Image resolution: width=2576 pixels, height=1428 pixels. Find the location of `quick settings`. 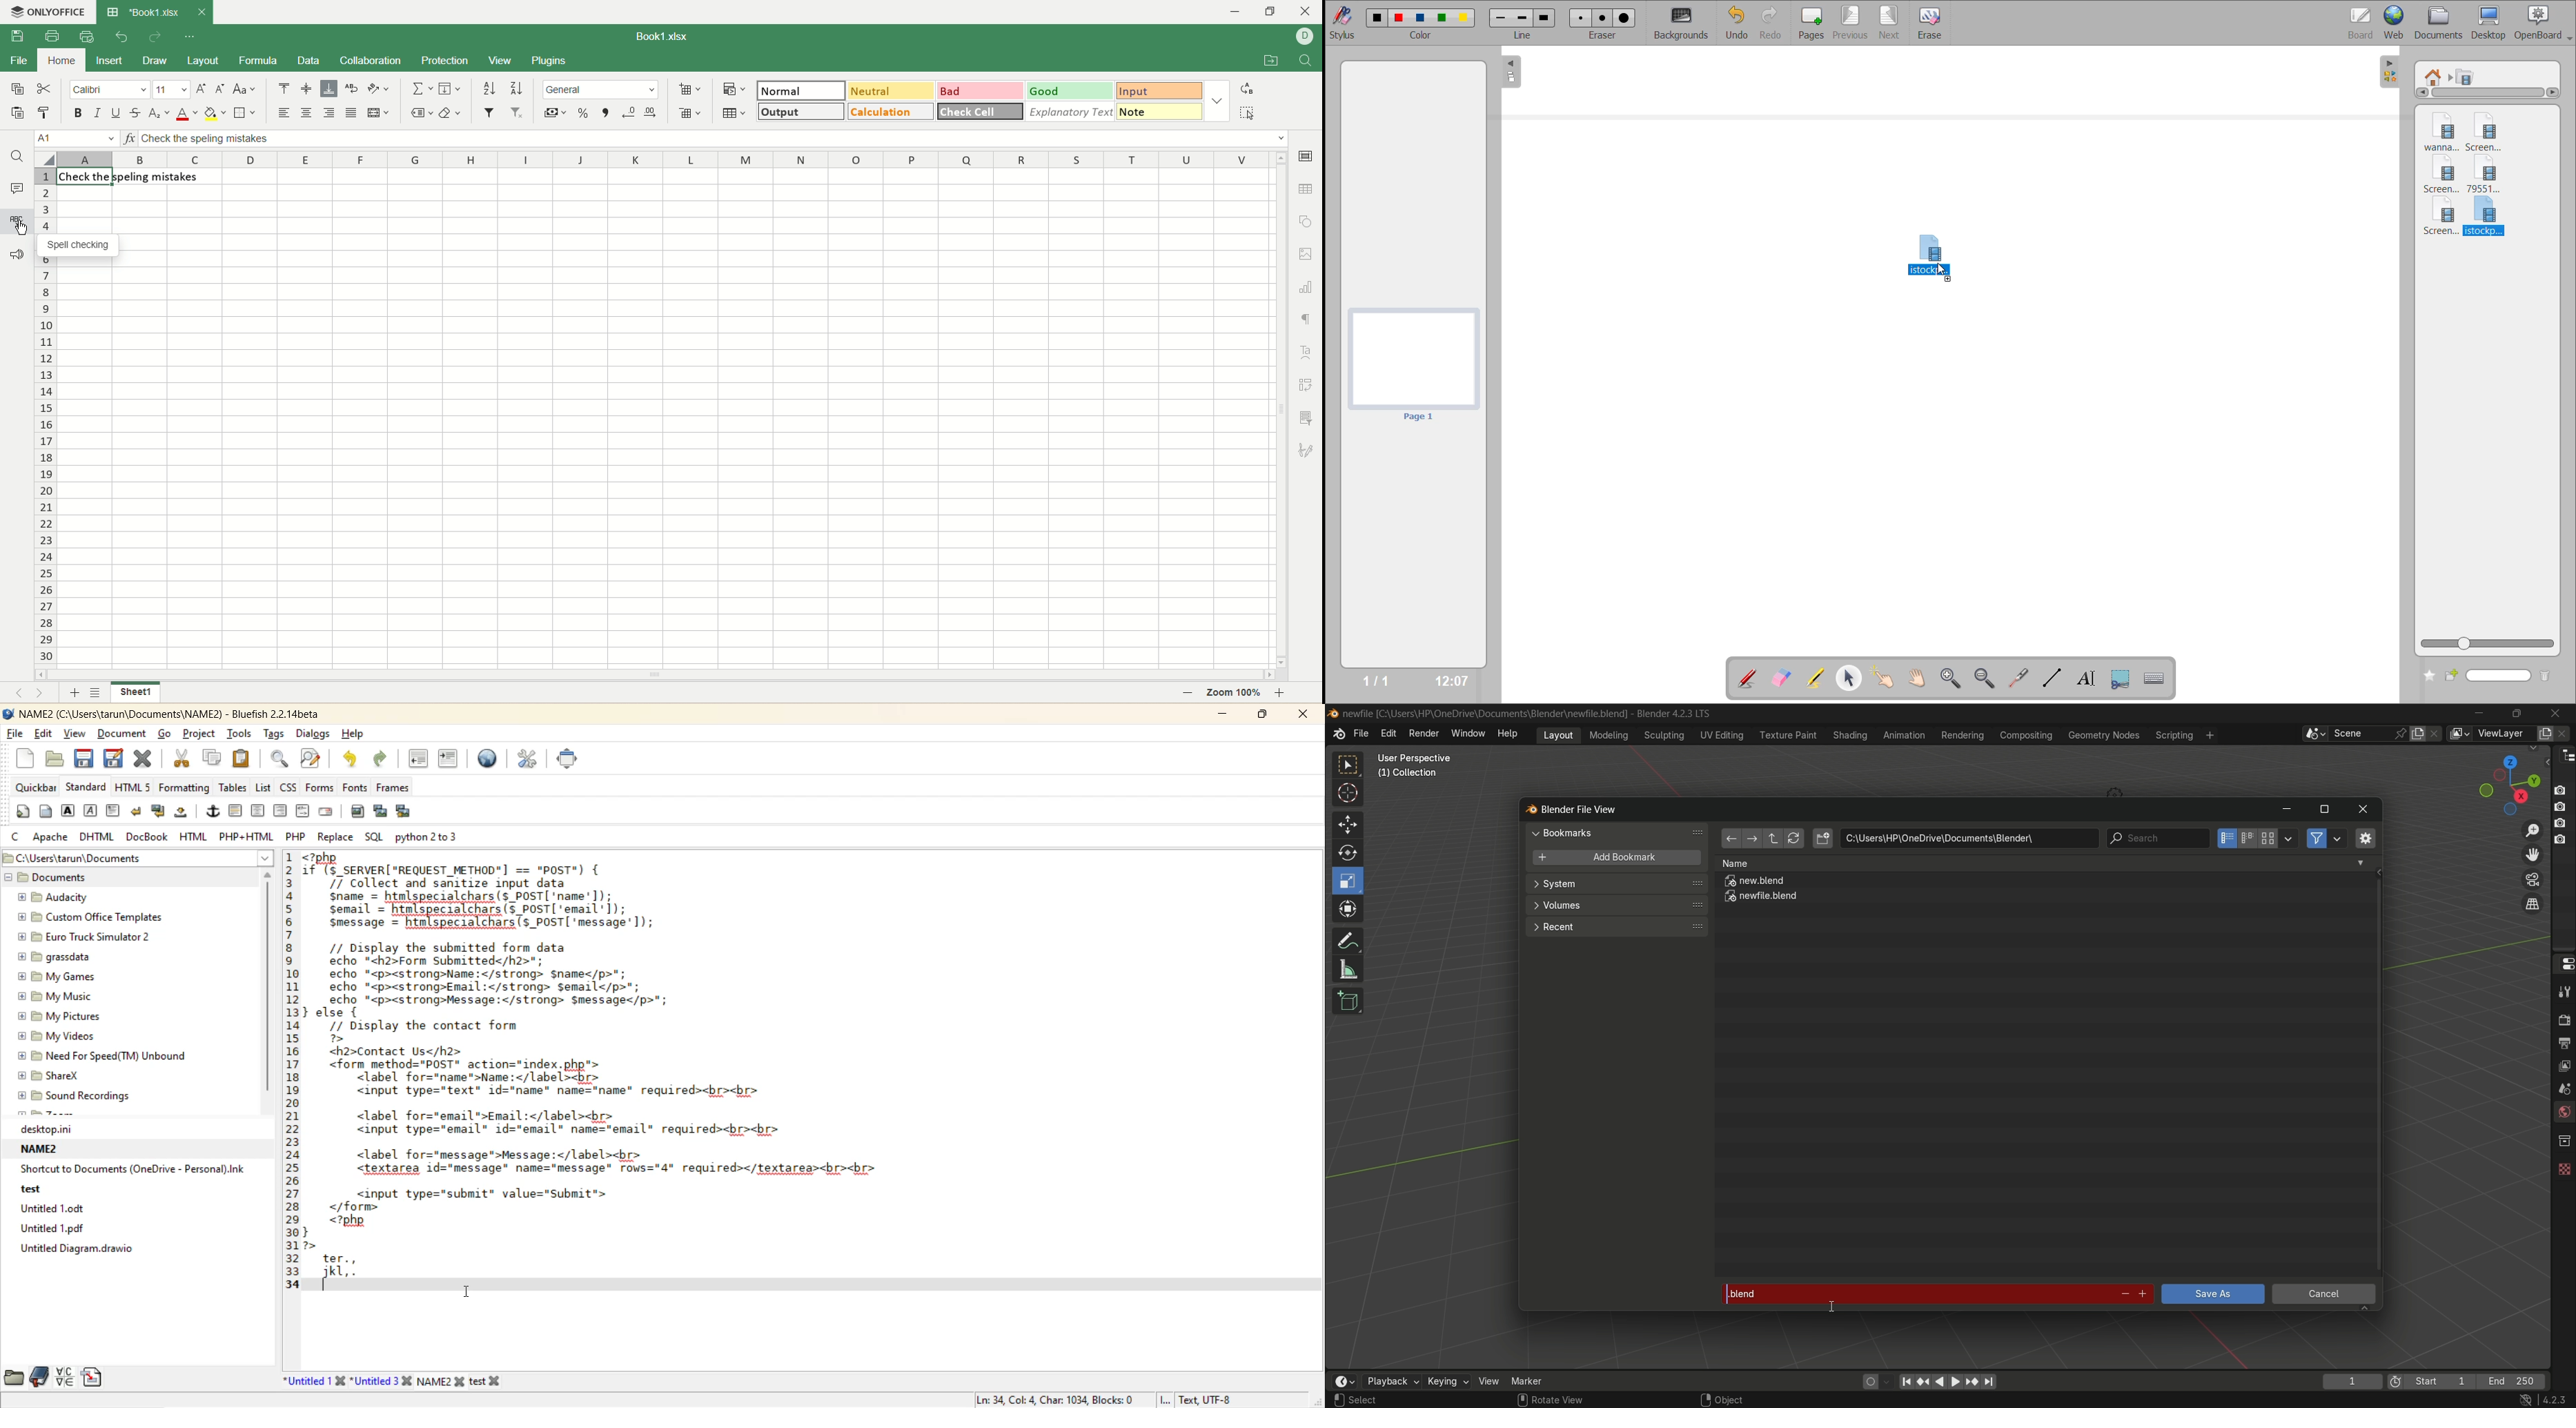

quick settings is located at coordinates (192, 36).